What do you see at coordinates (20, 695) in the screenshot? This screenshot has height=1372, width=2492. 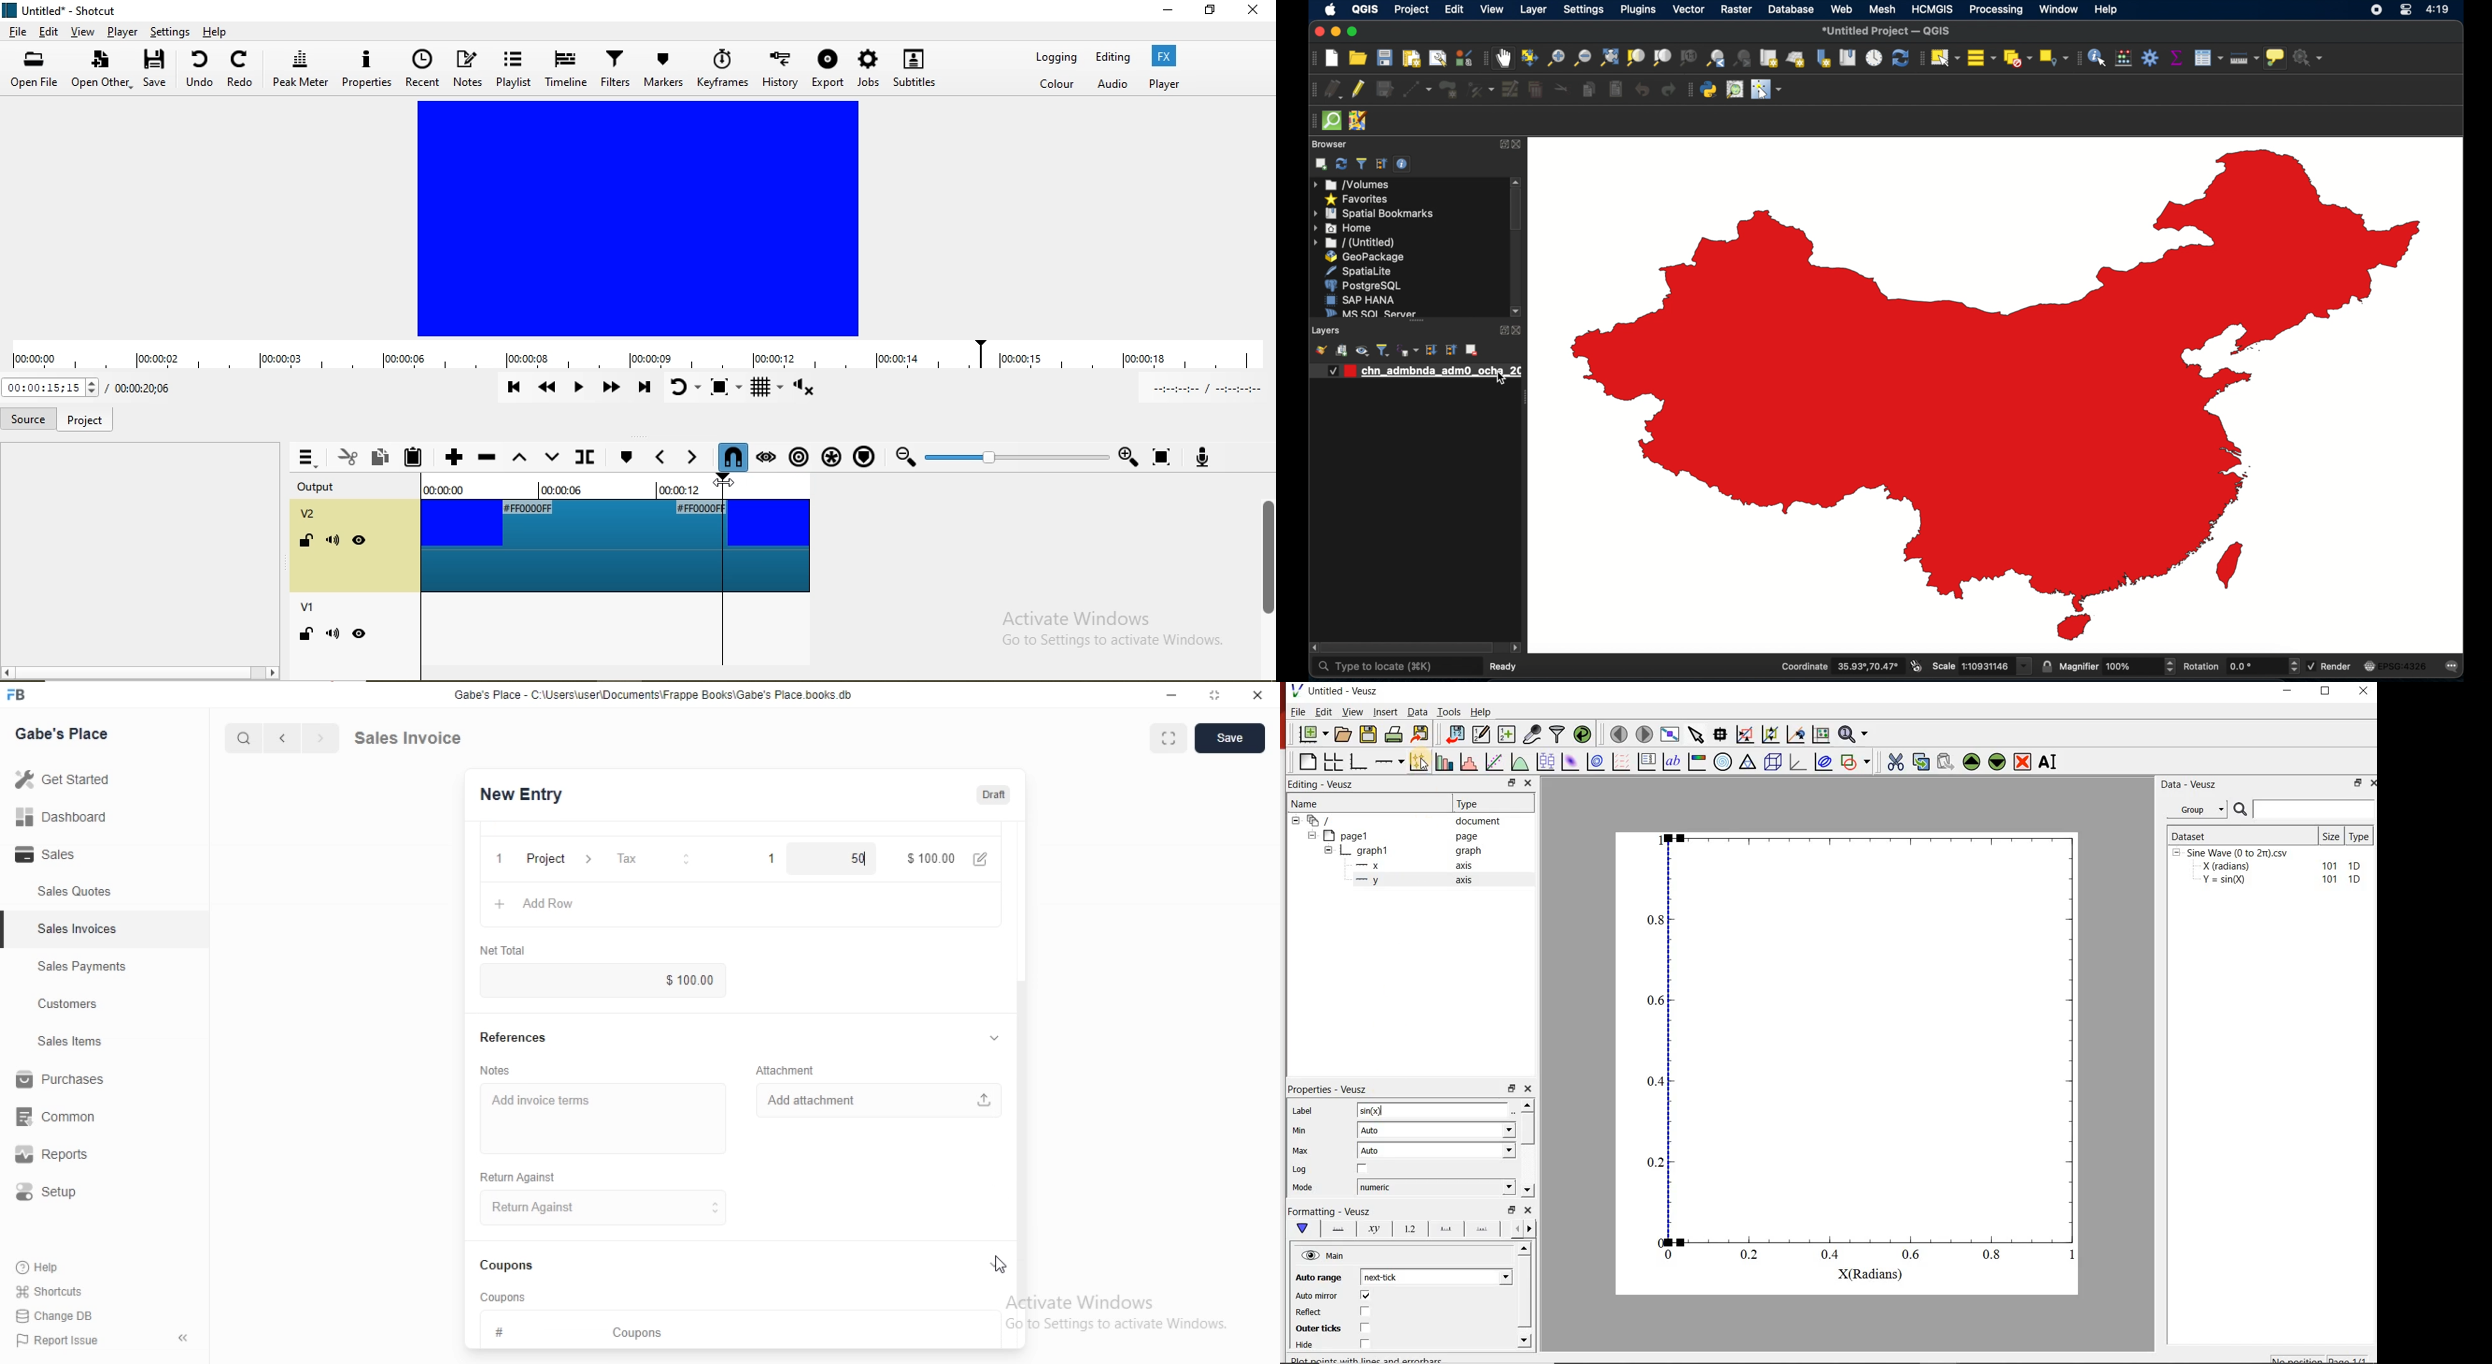 I see `FB logo` at bounding box center [20, 695].